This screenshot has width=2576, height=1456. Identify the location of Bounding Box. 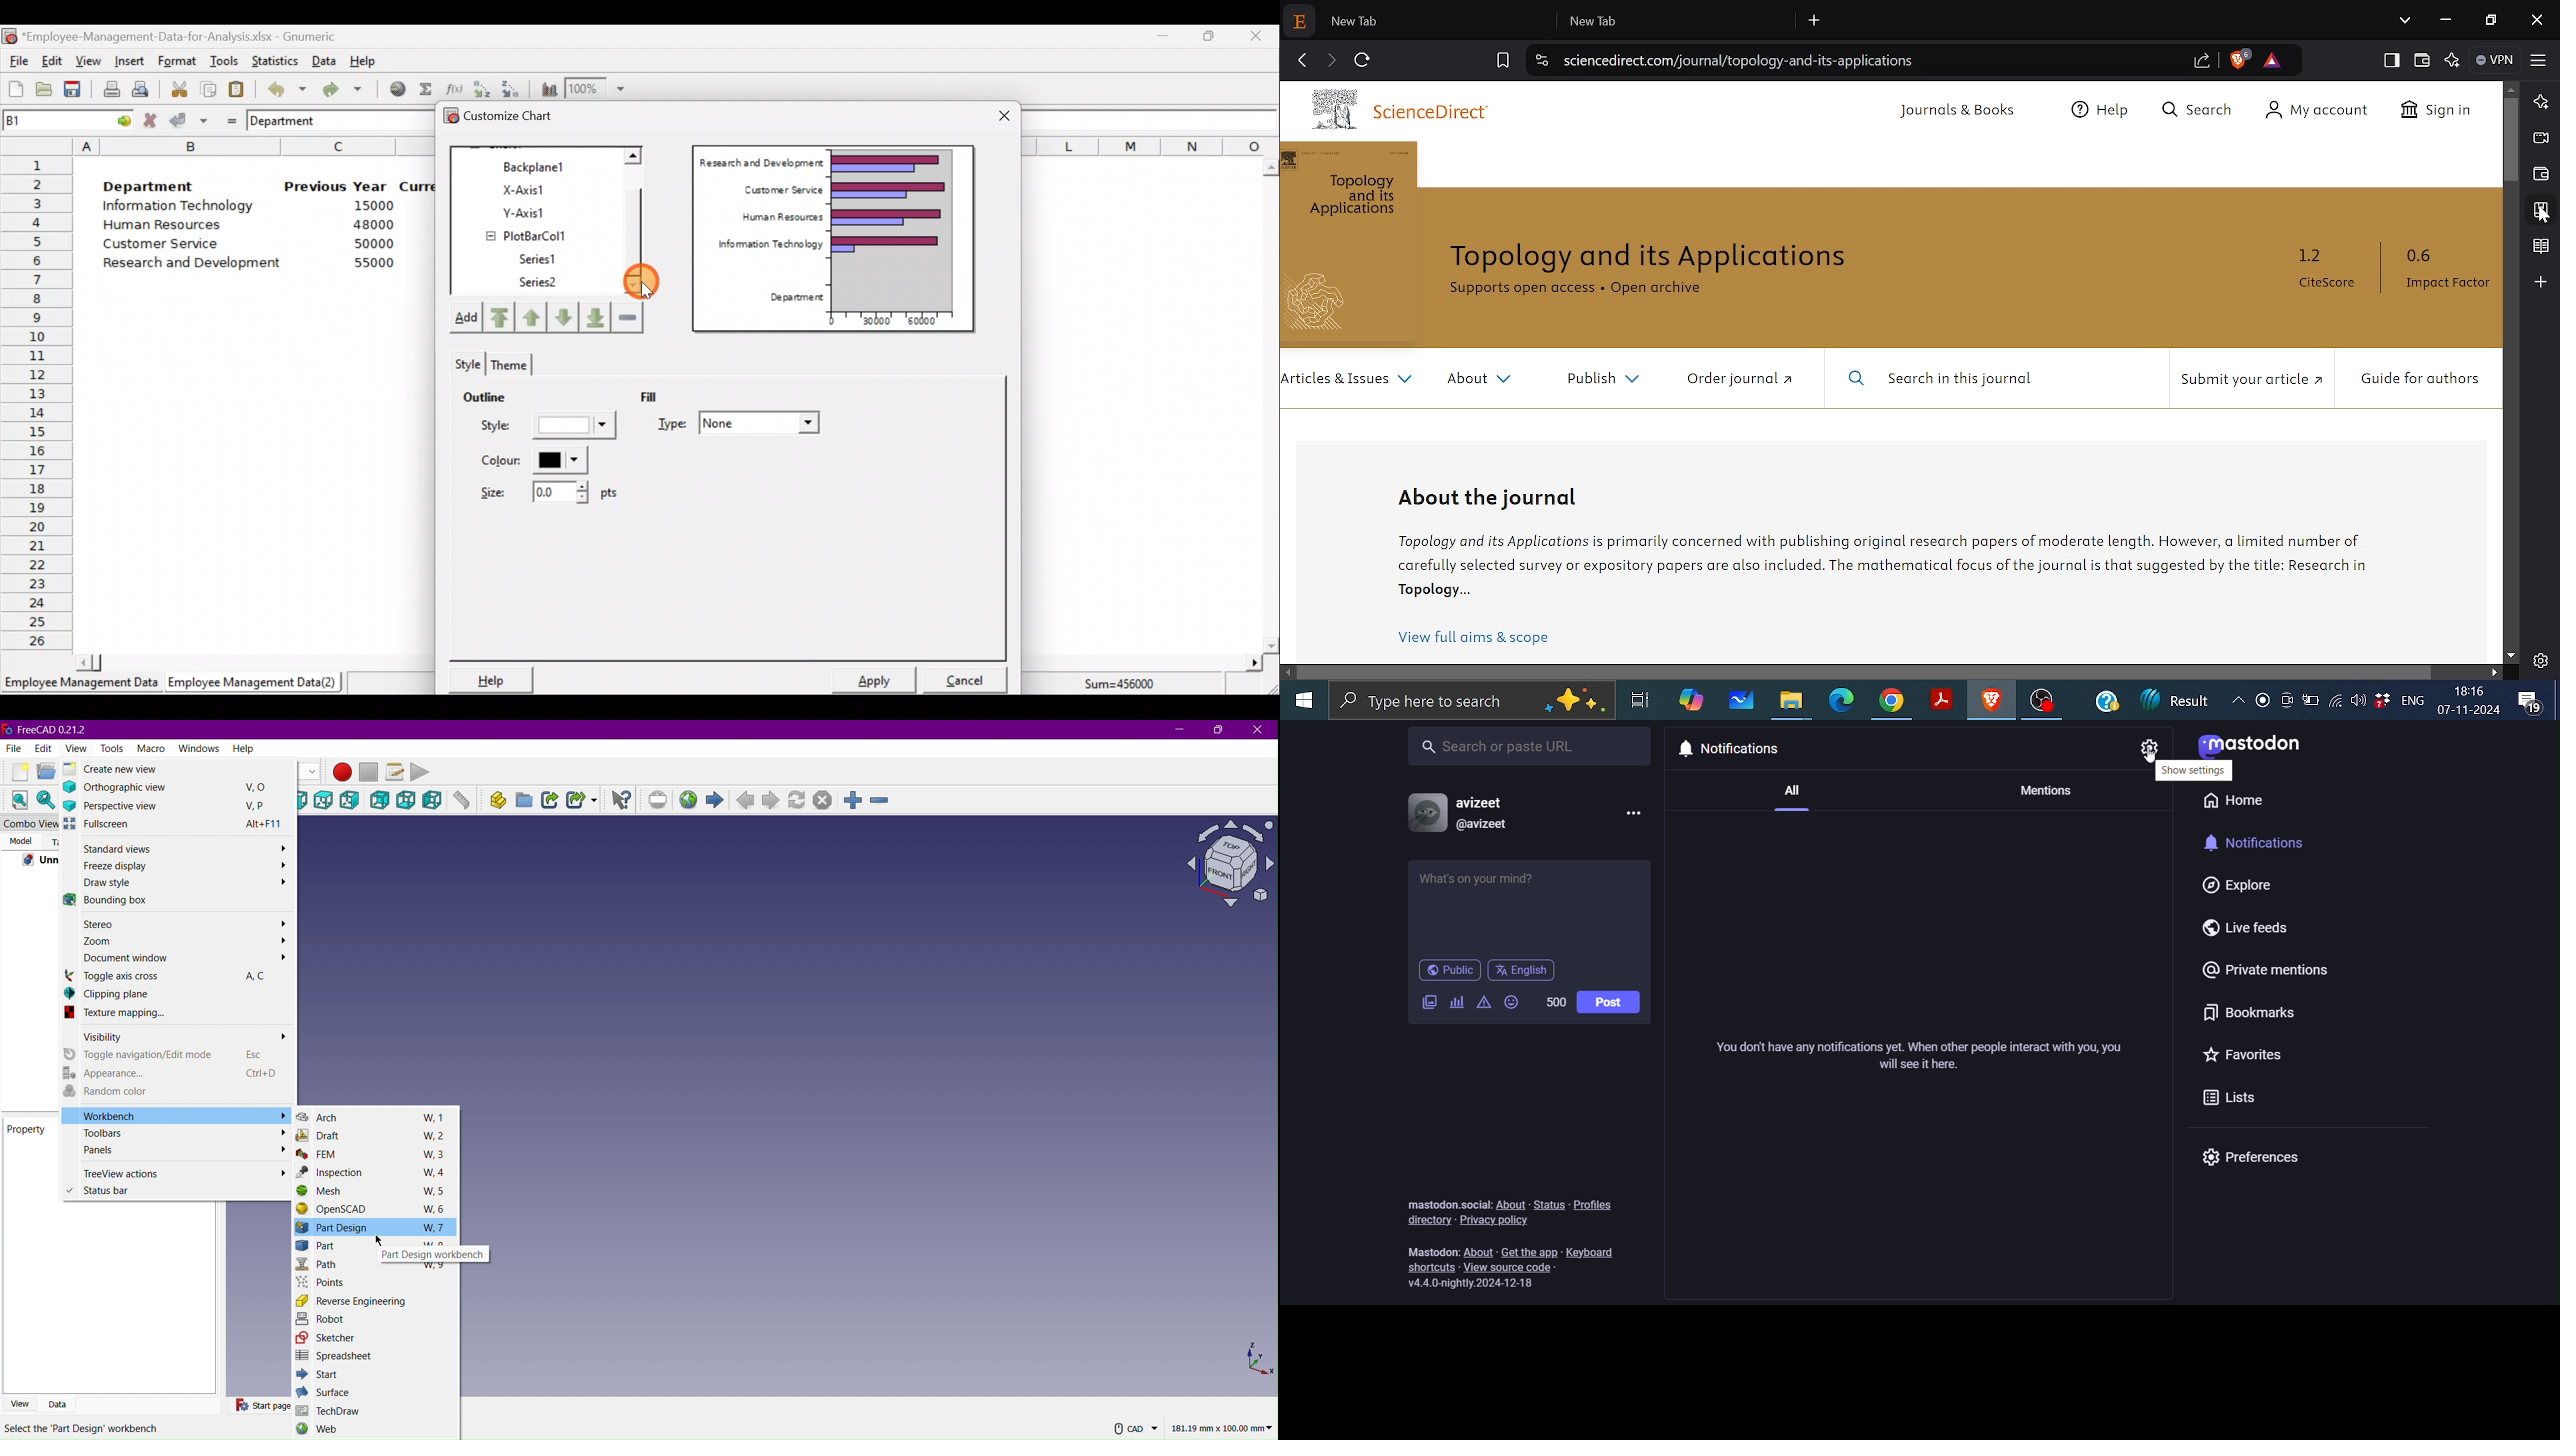
(145, 902).